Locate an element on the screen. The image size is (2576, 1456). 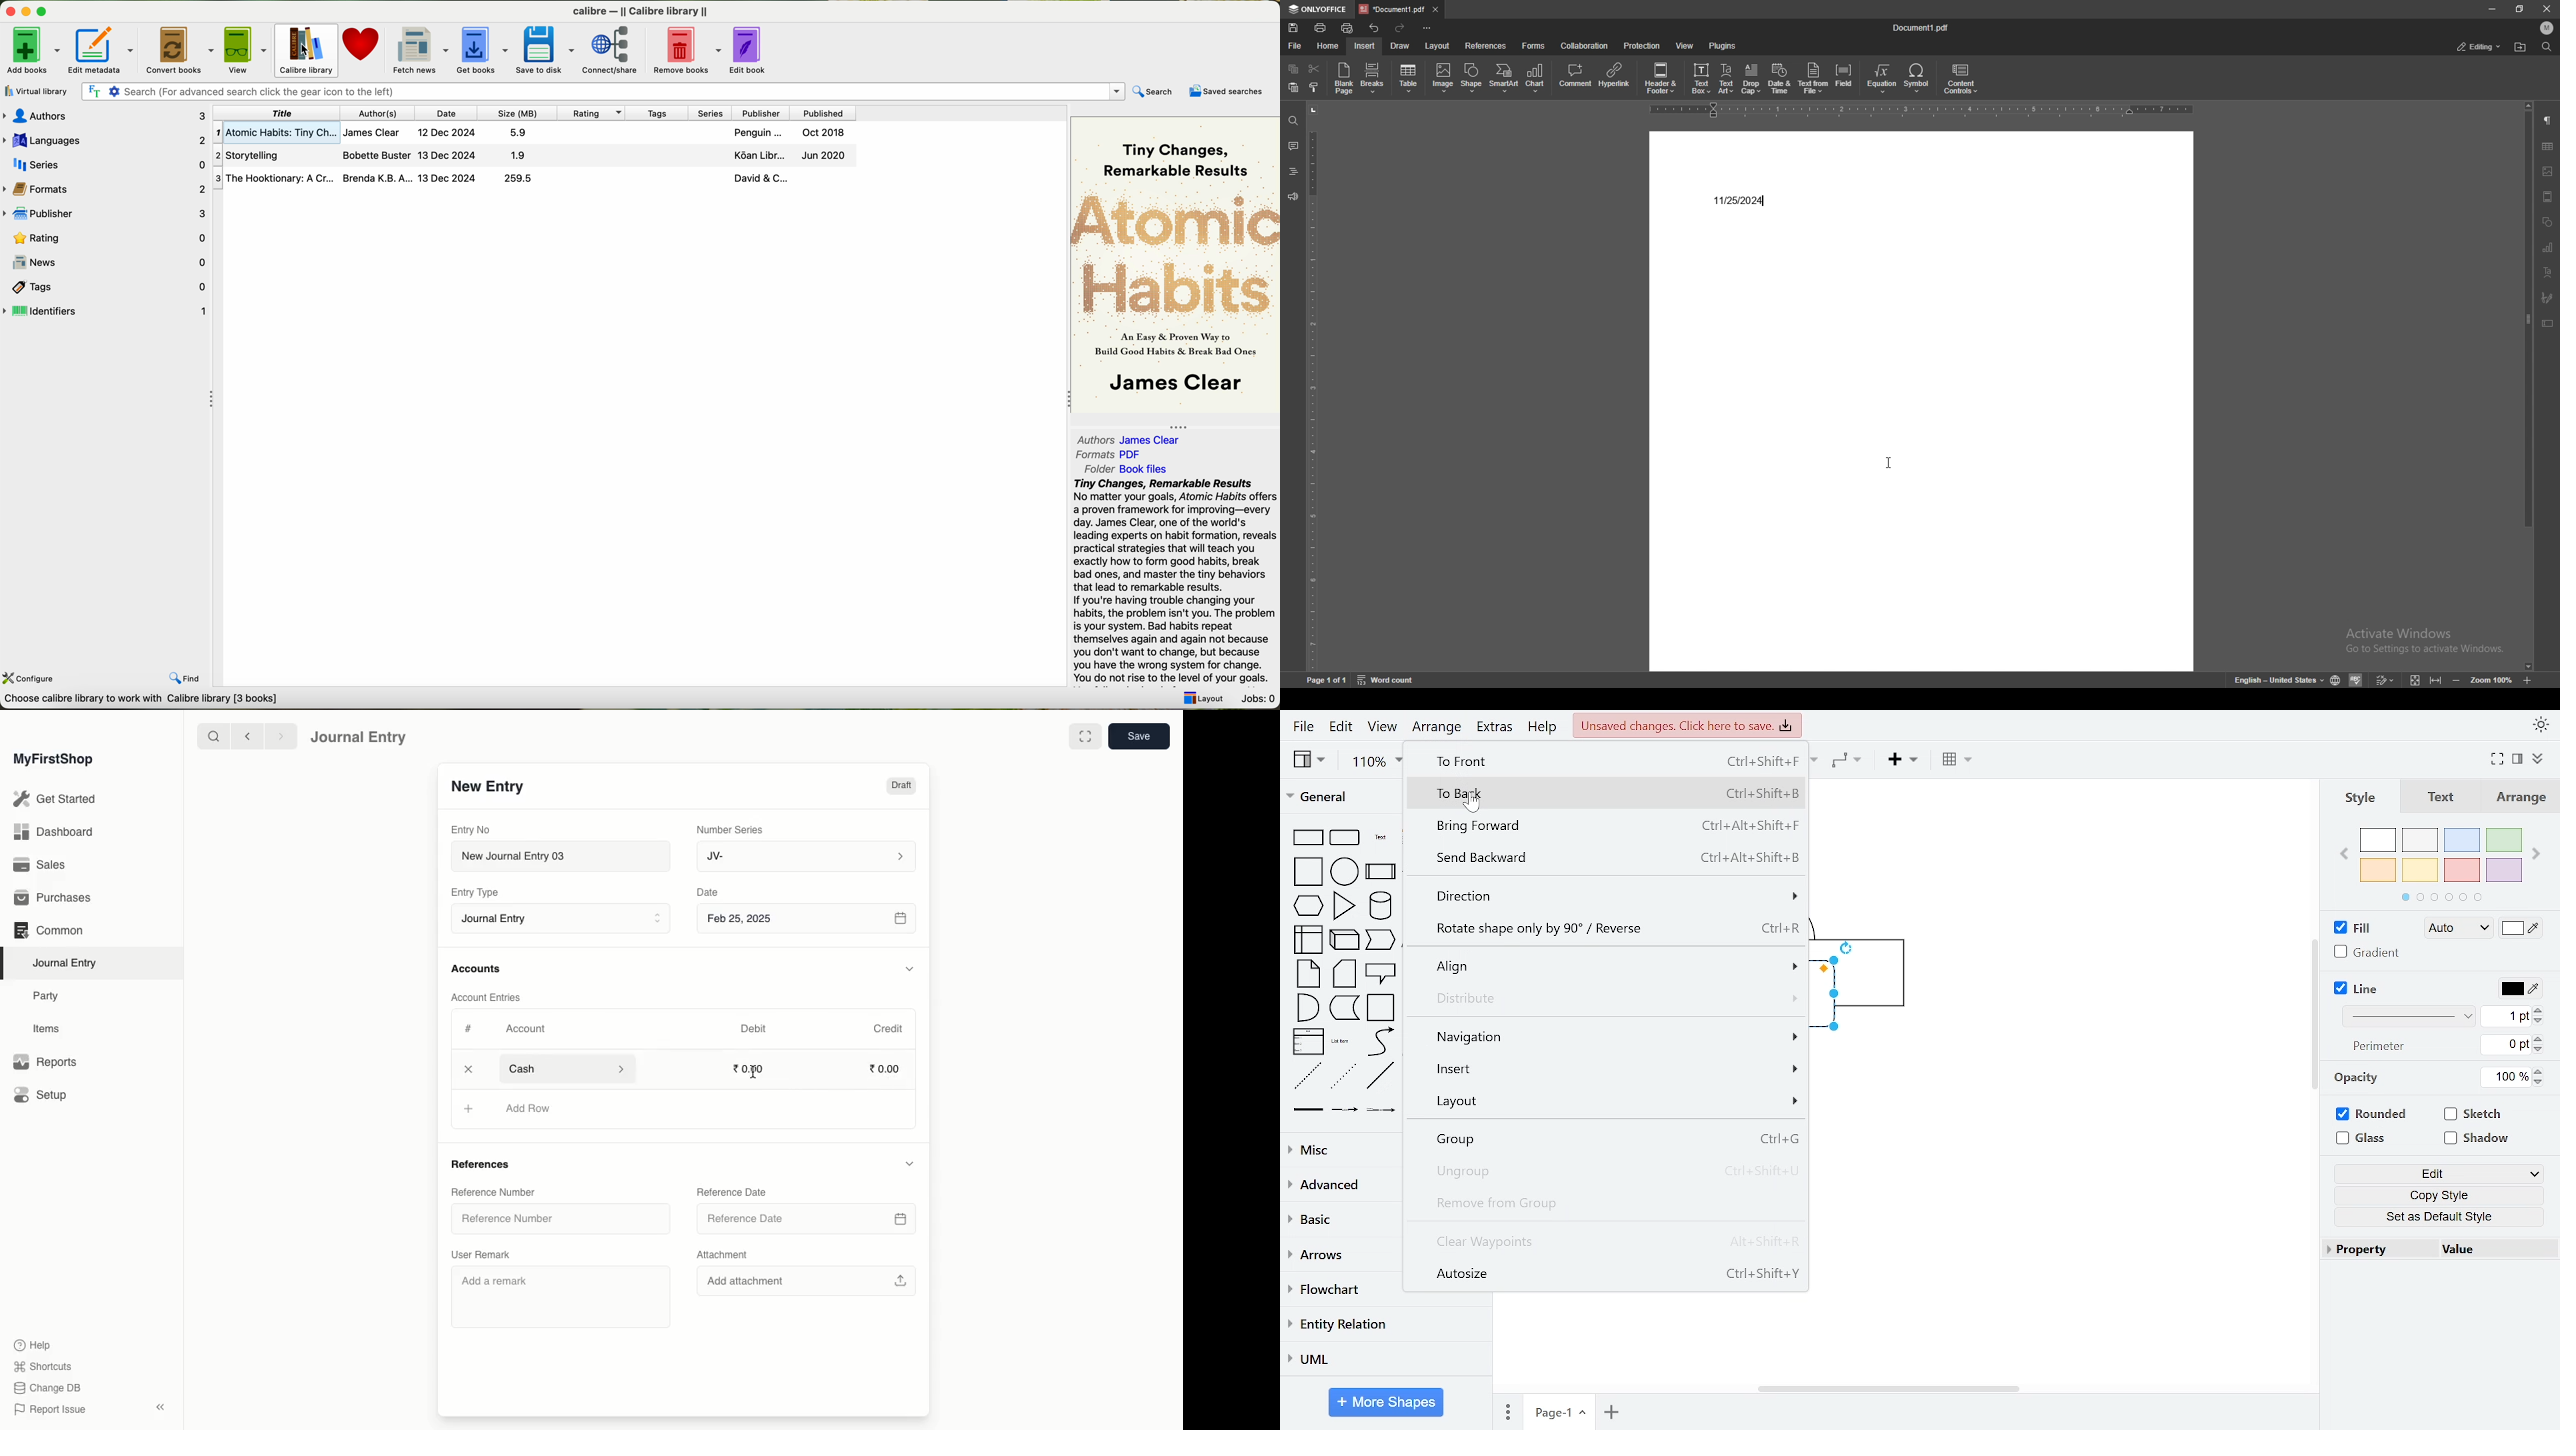
entity relation is located at coordinates (1385, 1323).